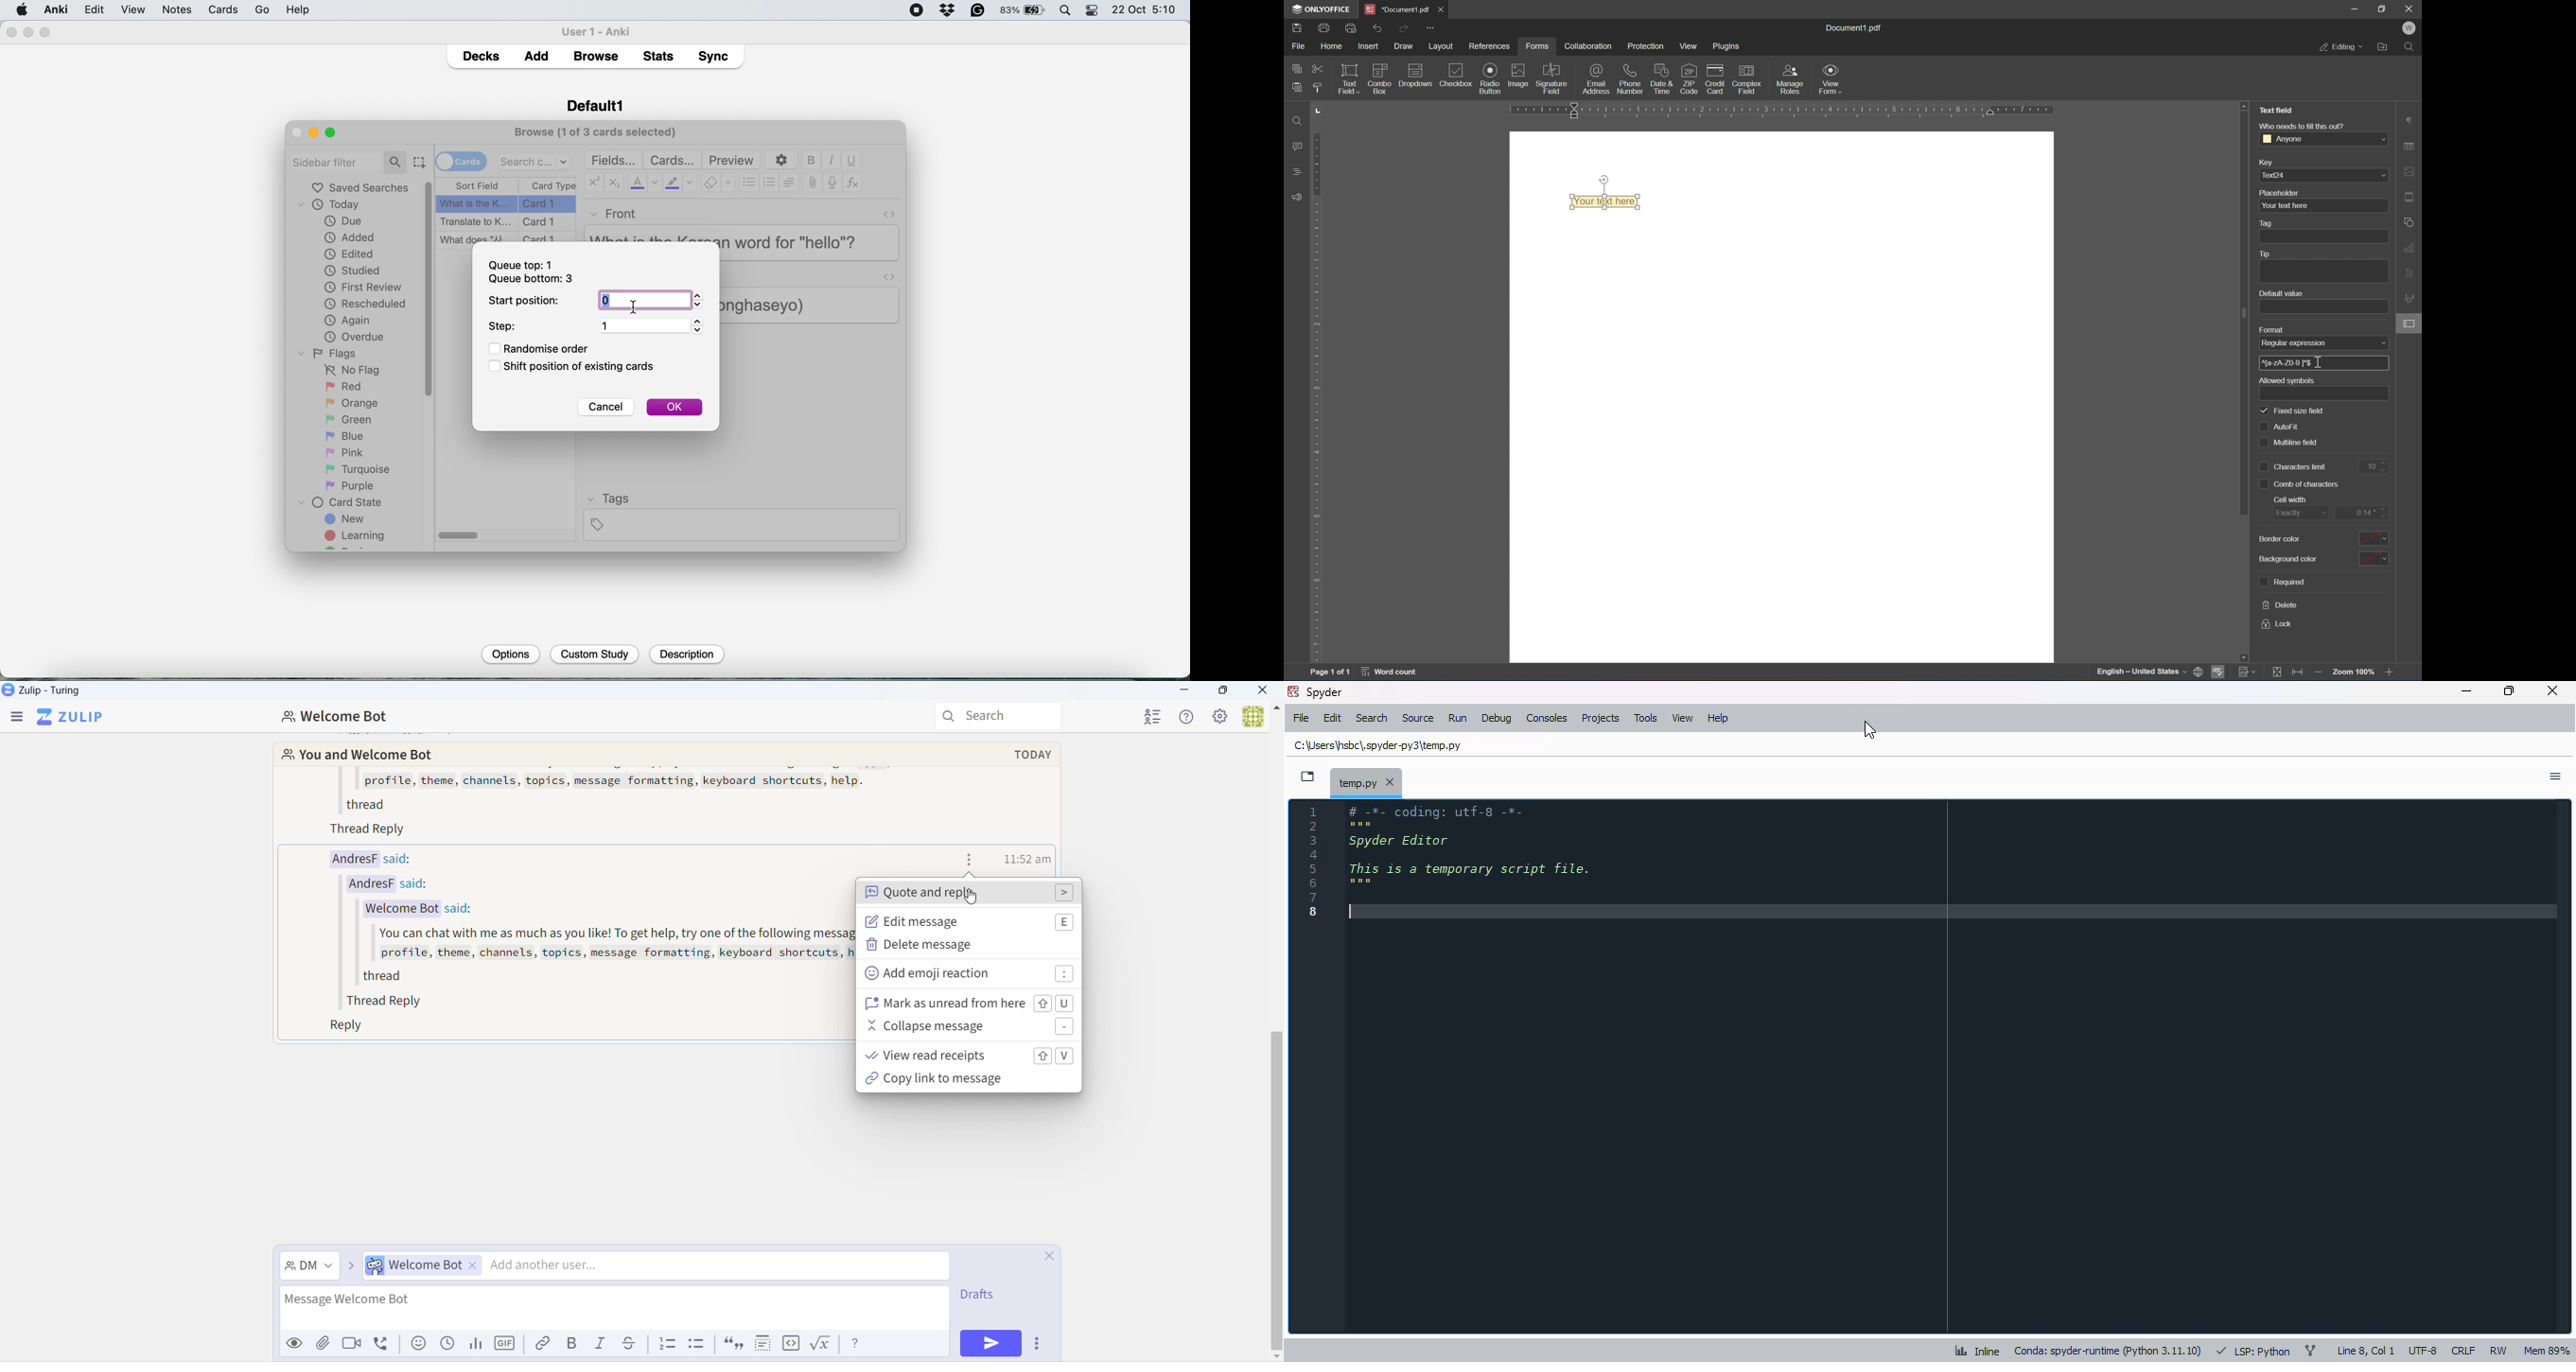  I want to click on close, so click(11, 33).